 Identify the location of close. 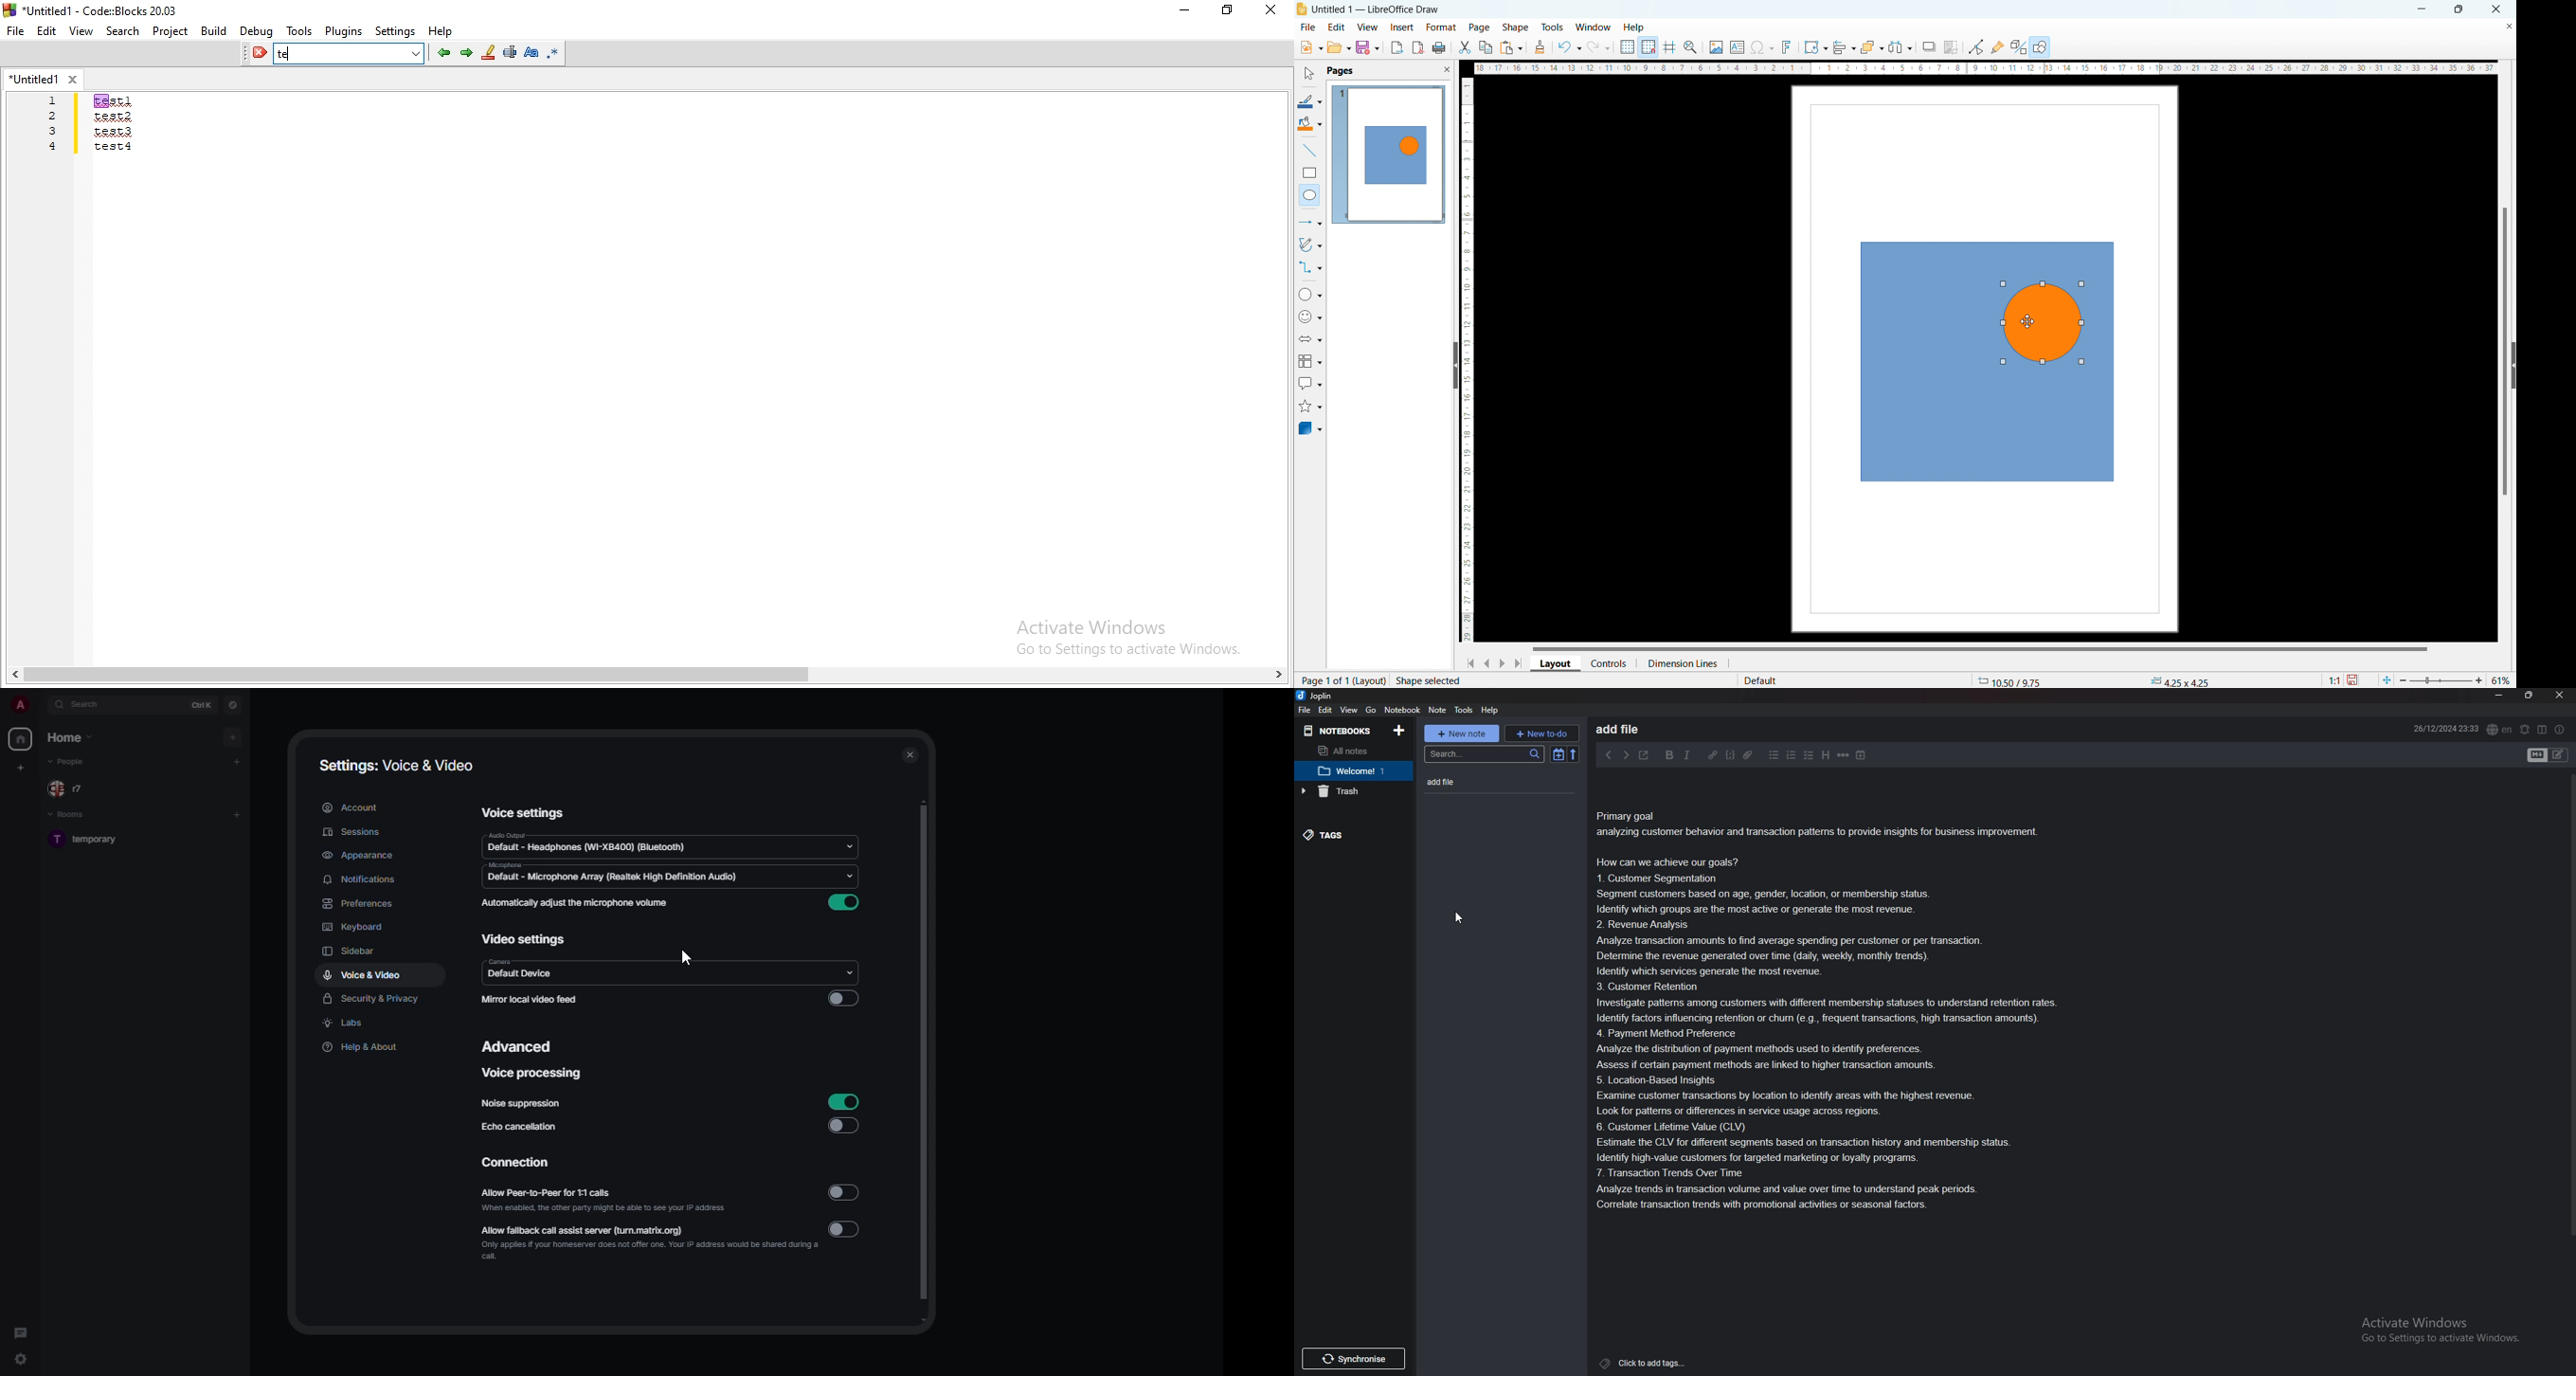
(2560, 695).